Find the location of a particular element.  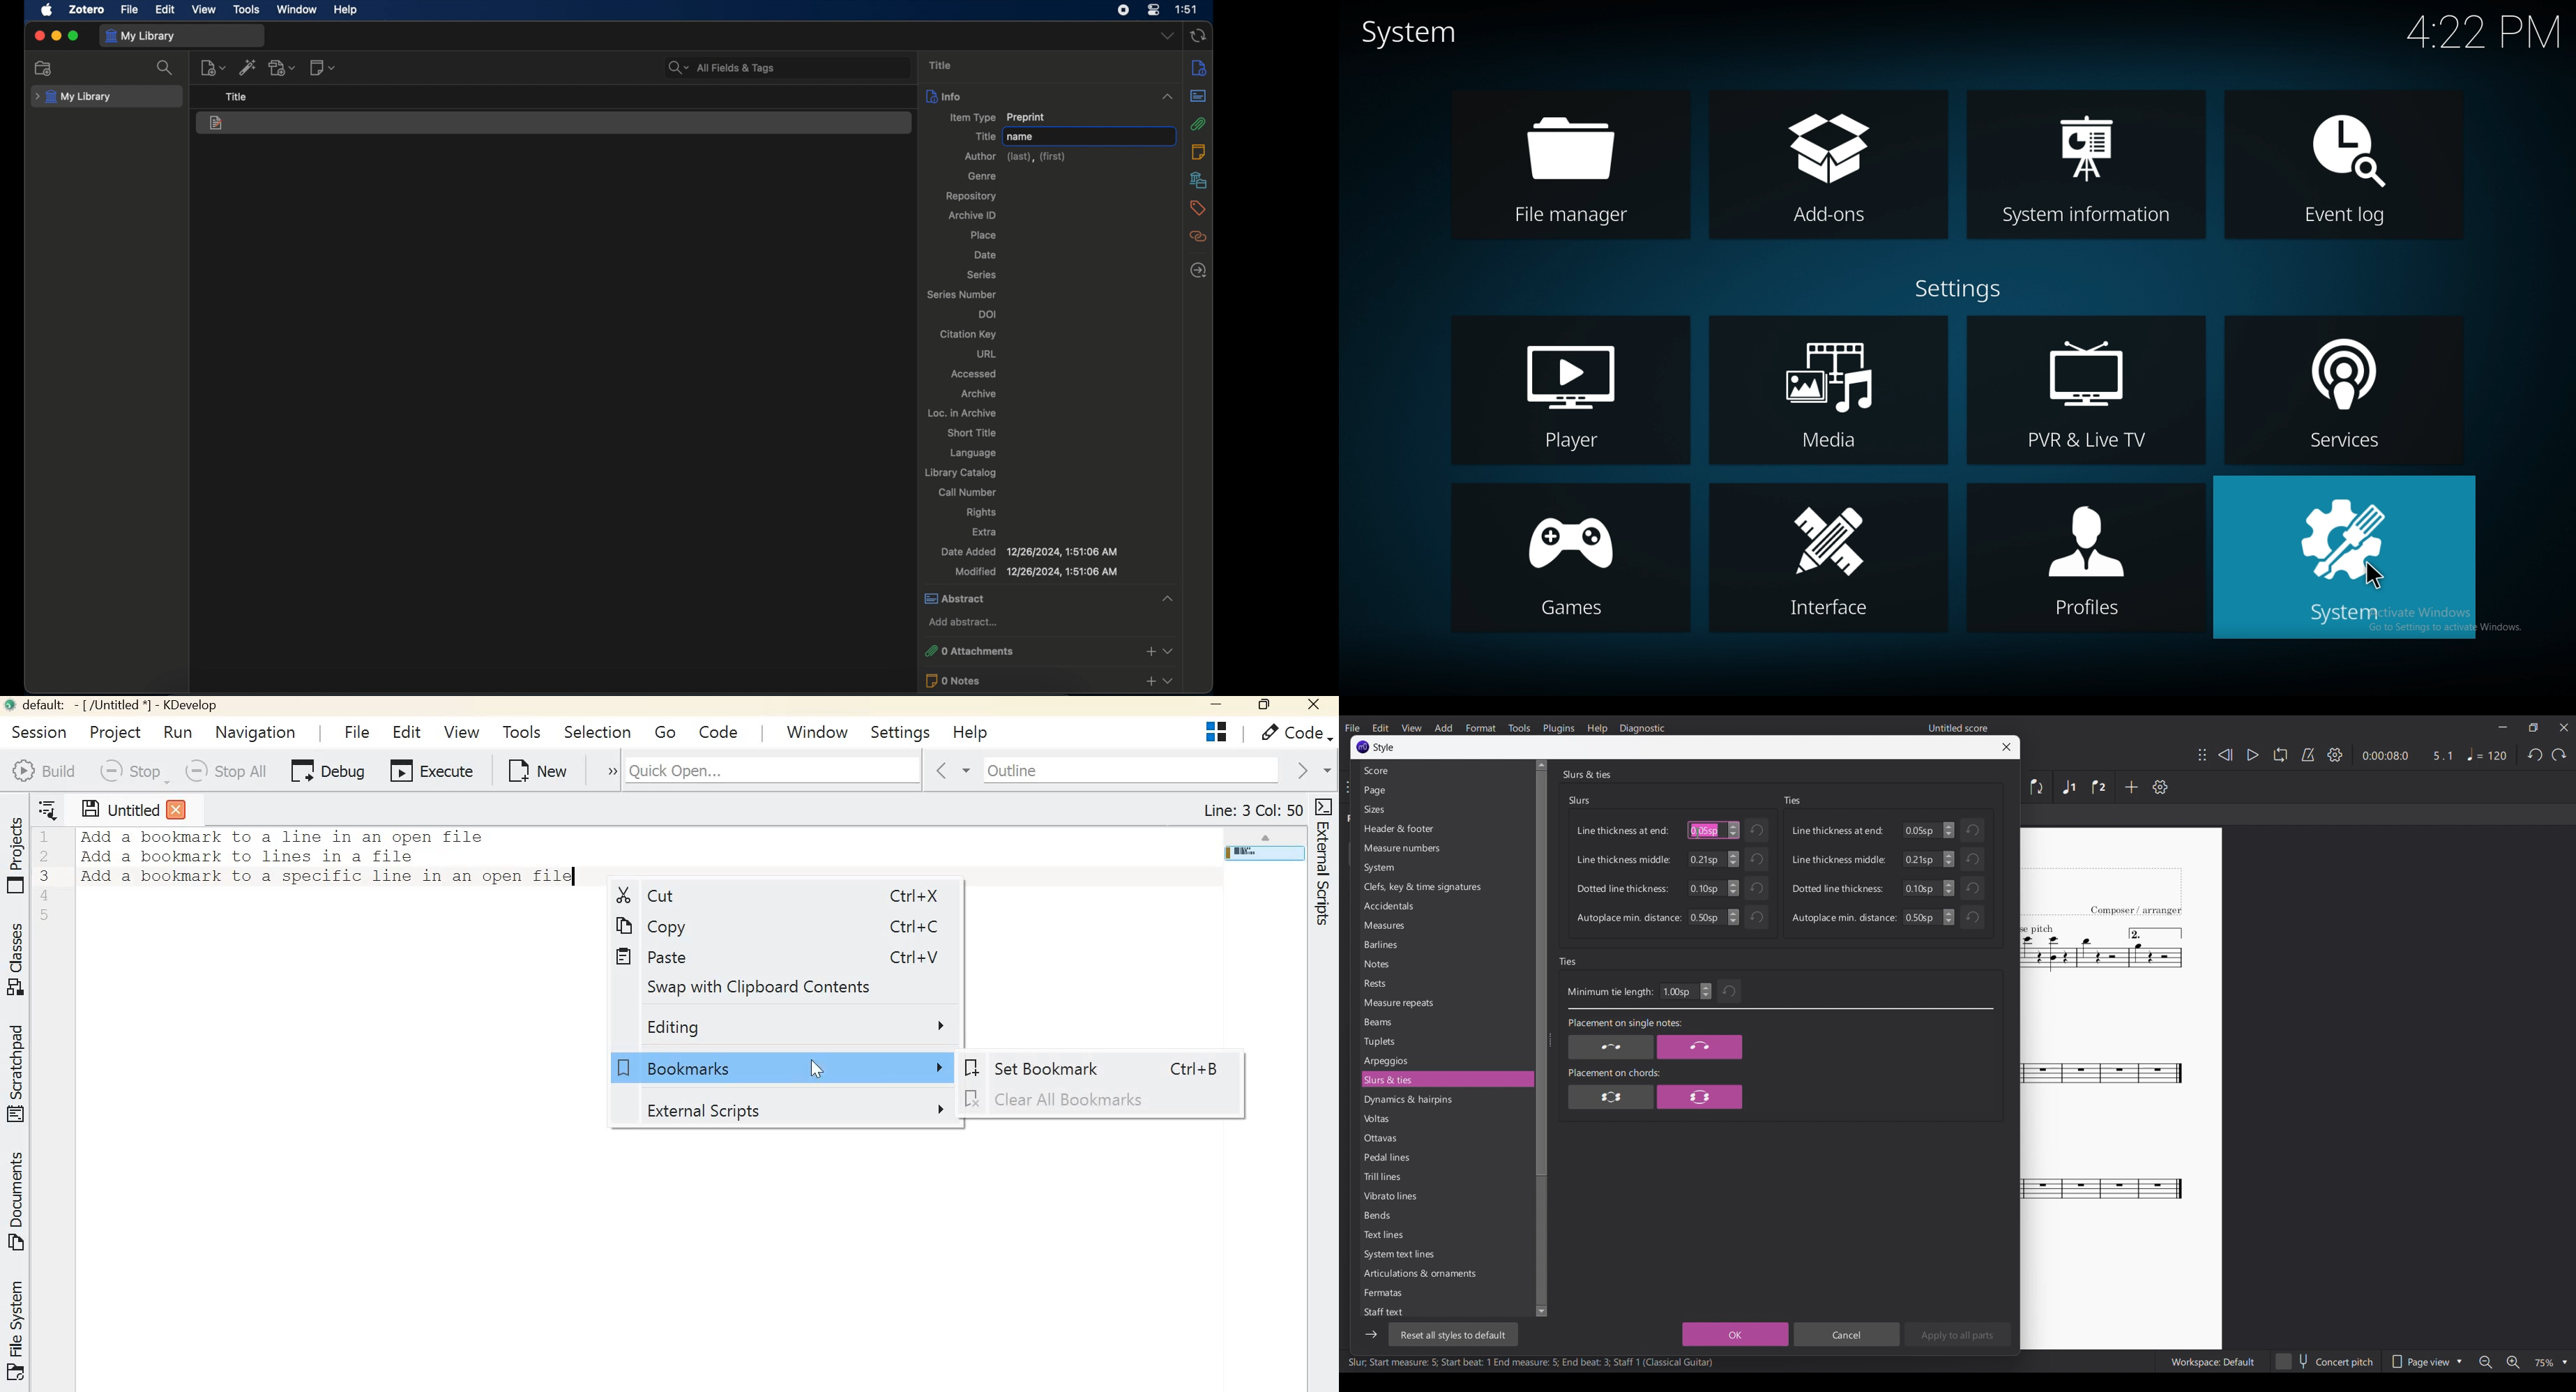

new note is located at coordinates (322, 68).